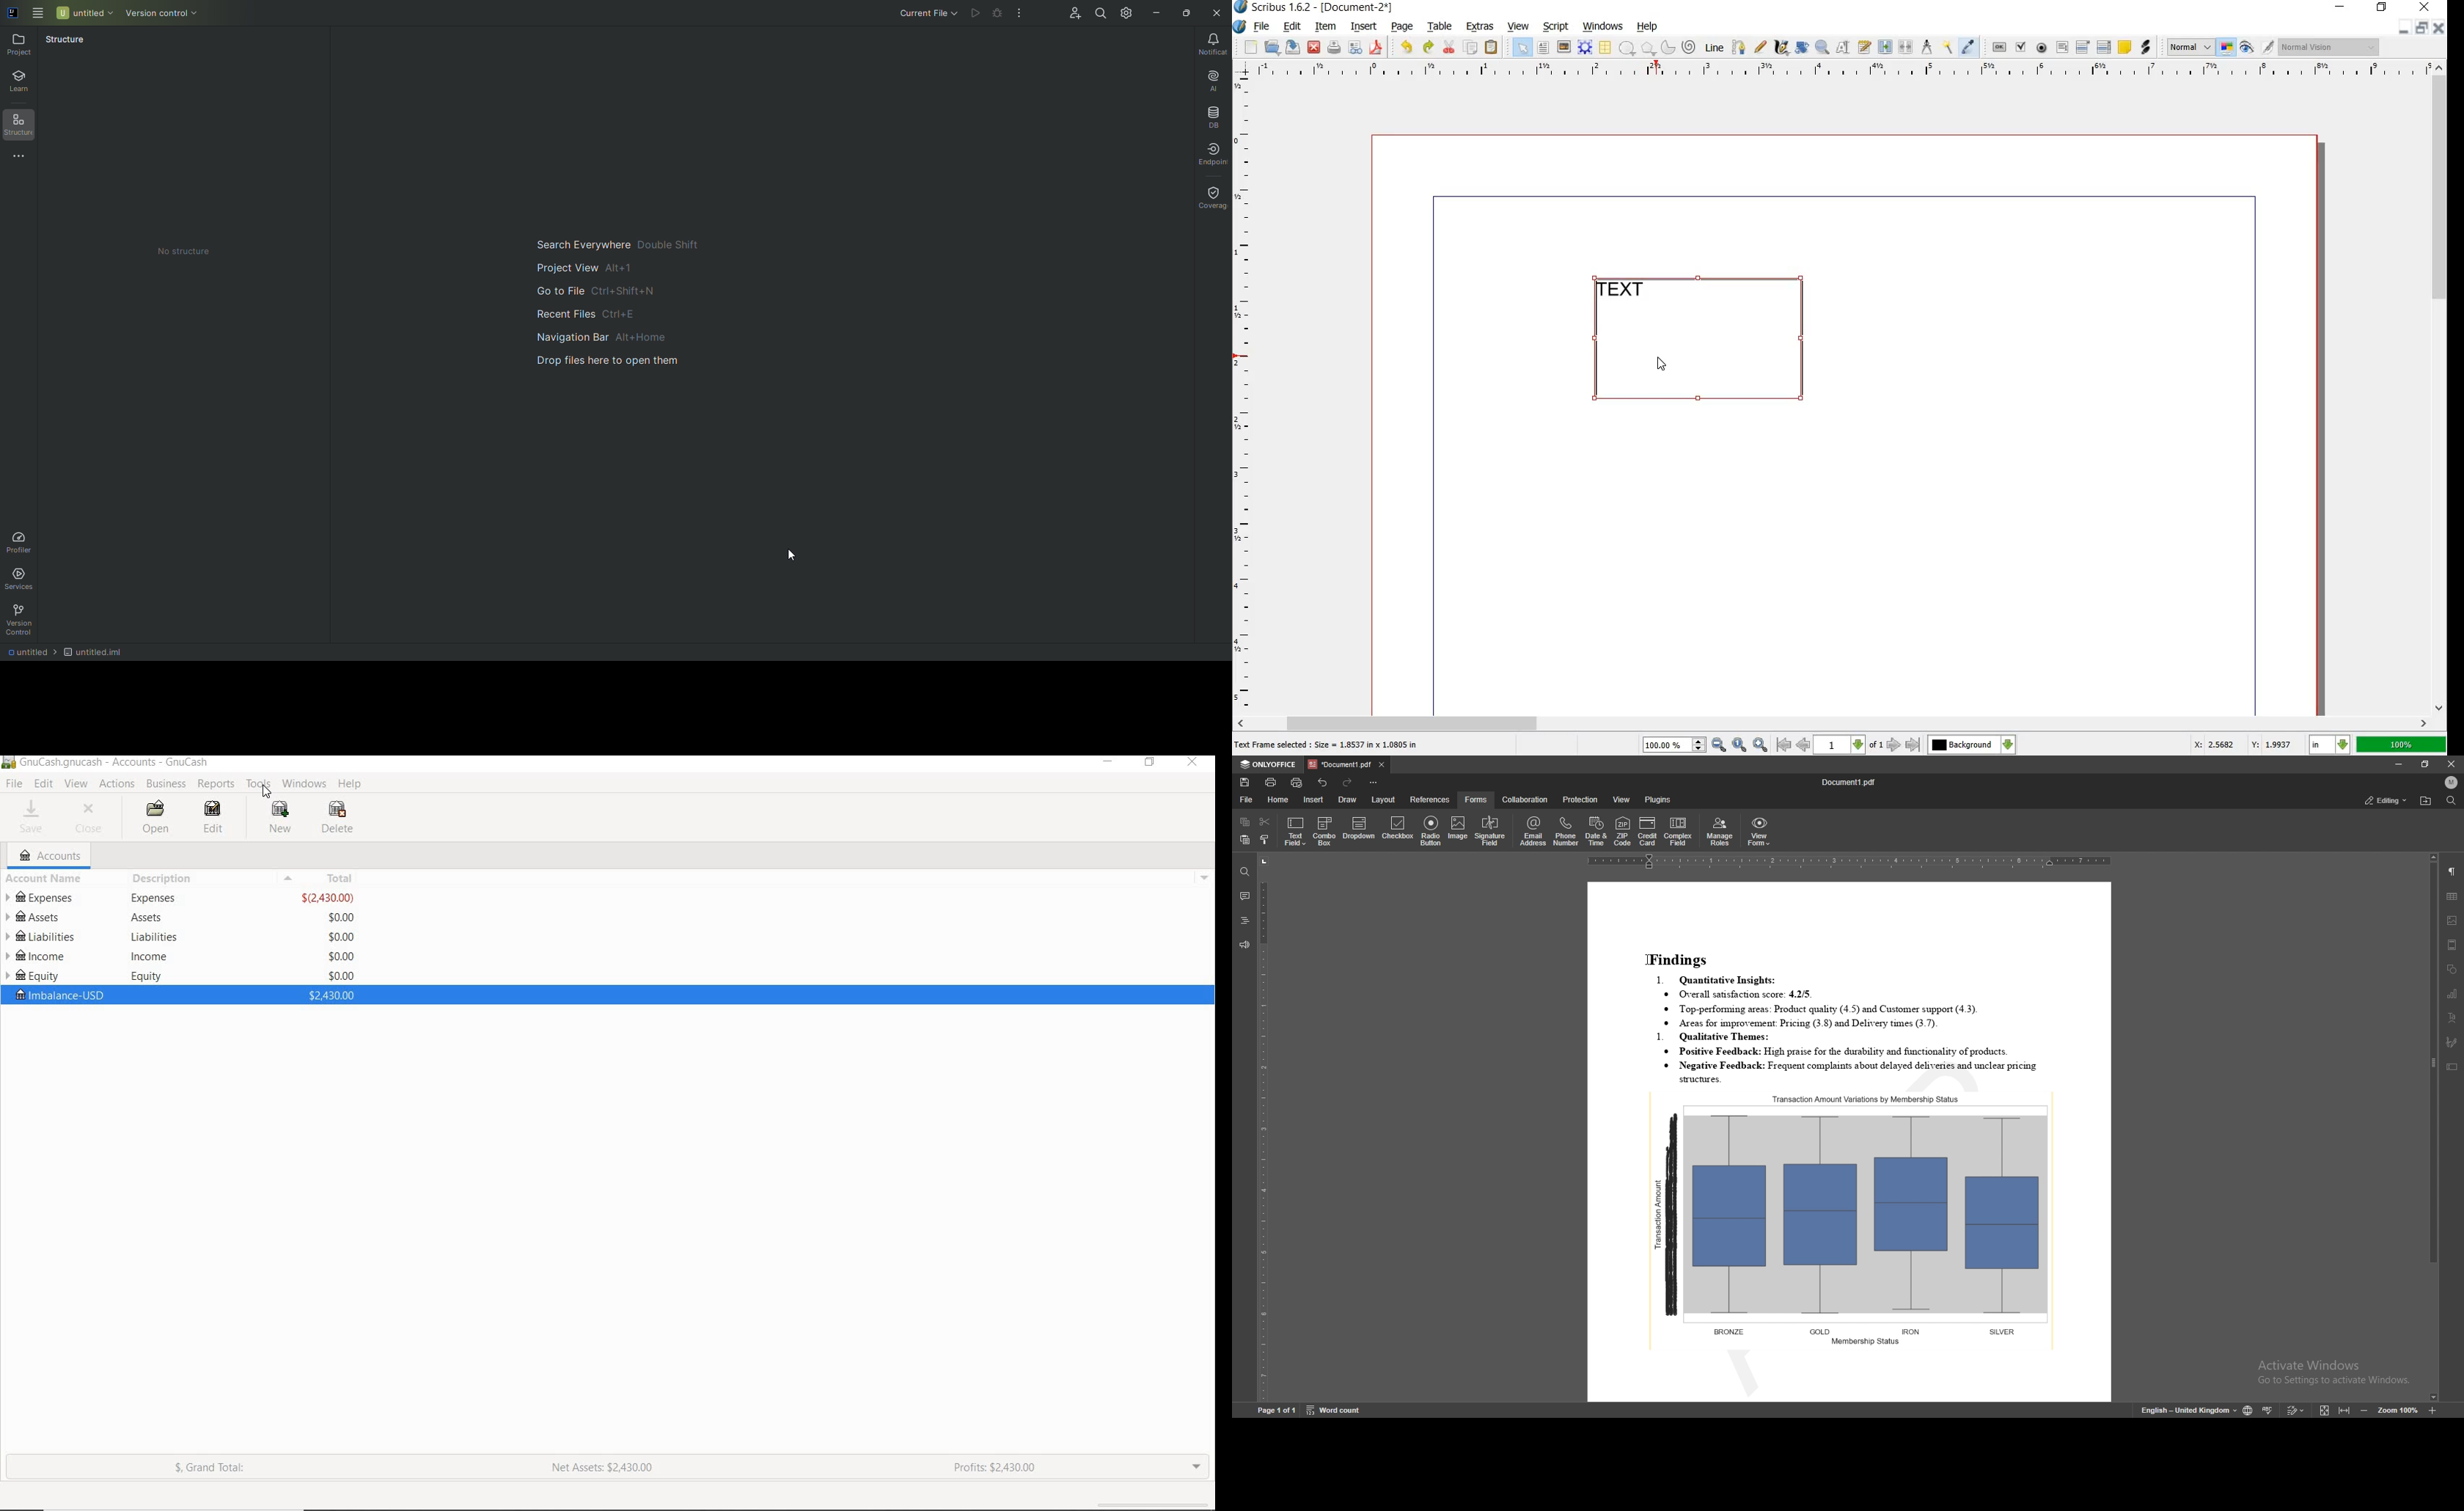 Image resolution: width=2464 pixels, height=1512 pixels. Describe the element at coordinates (2452, 801) in the screenshot. I see `find` at that location.